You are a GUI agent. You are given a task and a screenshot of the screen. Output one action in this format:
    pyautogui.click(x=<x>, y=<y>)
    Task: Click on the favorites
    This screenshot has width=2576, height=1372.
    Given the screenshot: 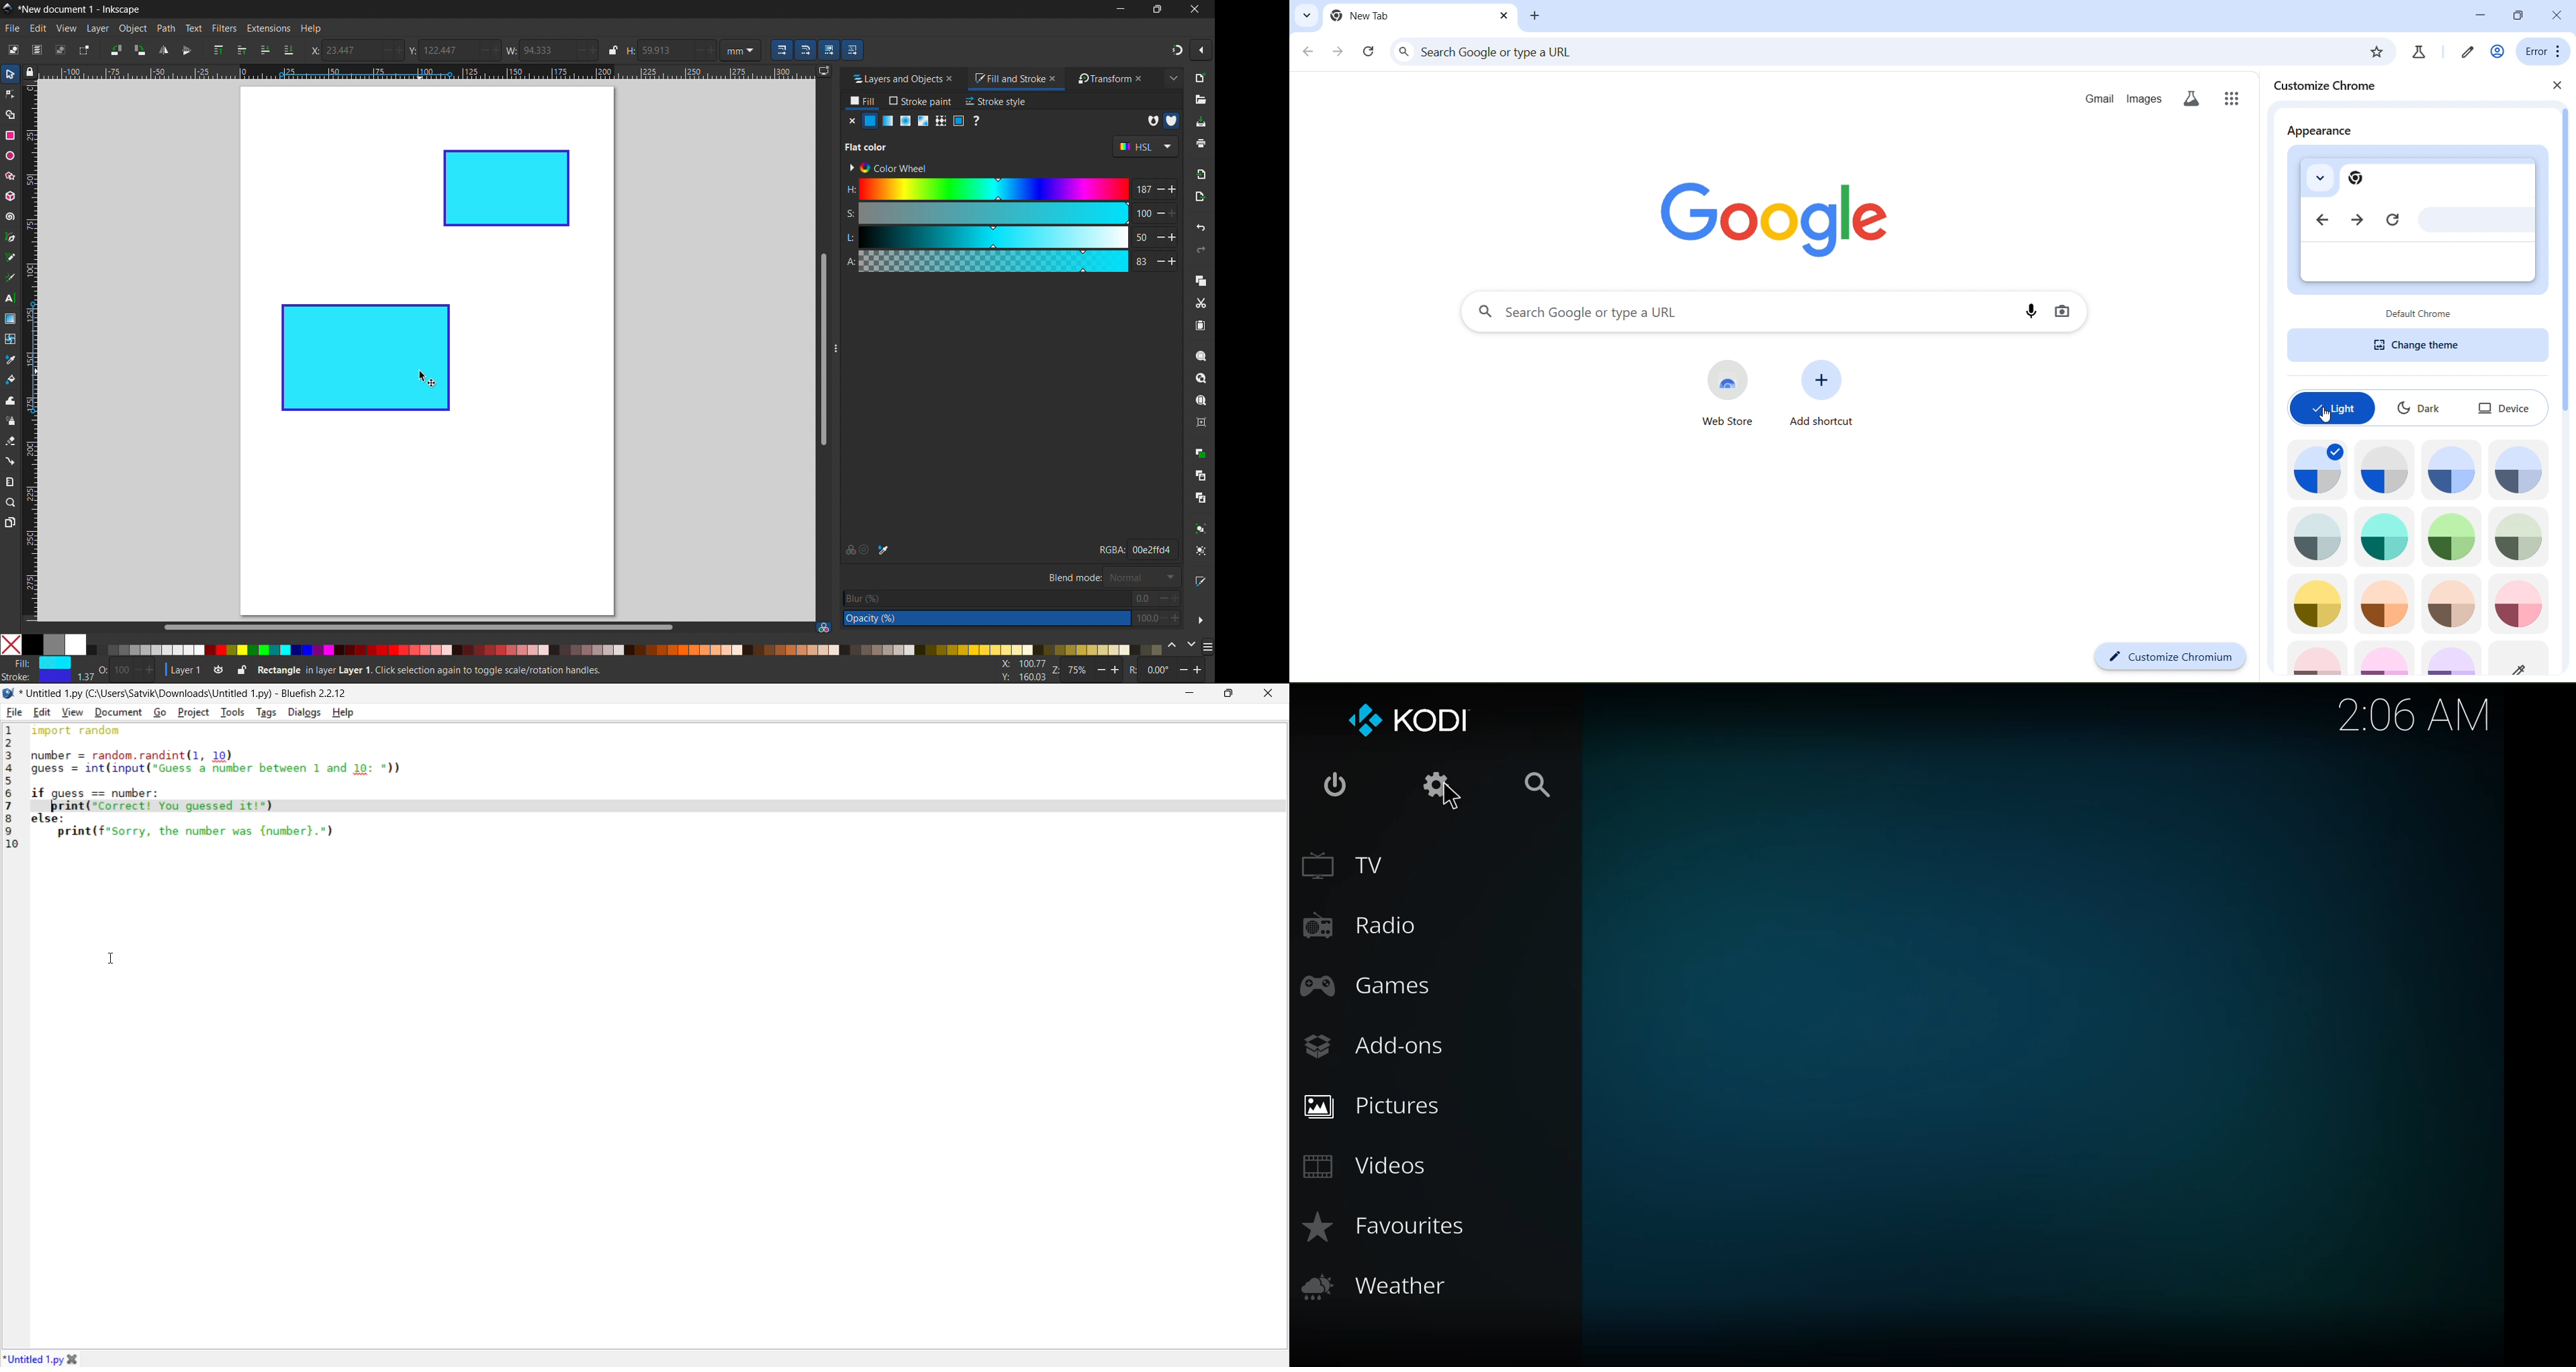 What is the action you would take?
    pyautogui.click(x=1393, y=1227)
    